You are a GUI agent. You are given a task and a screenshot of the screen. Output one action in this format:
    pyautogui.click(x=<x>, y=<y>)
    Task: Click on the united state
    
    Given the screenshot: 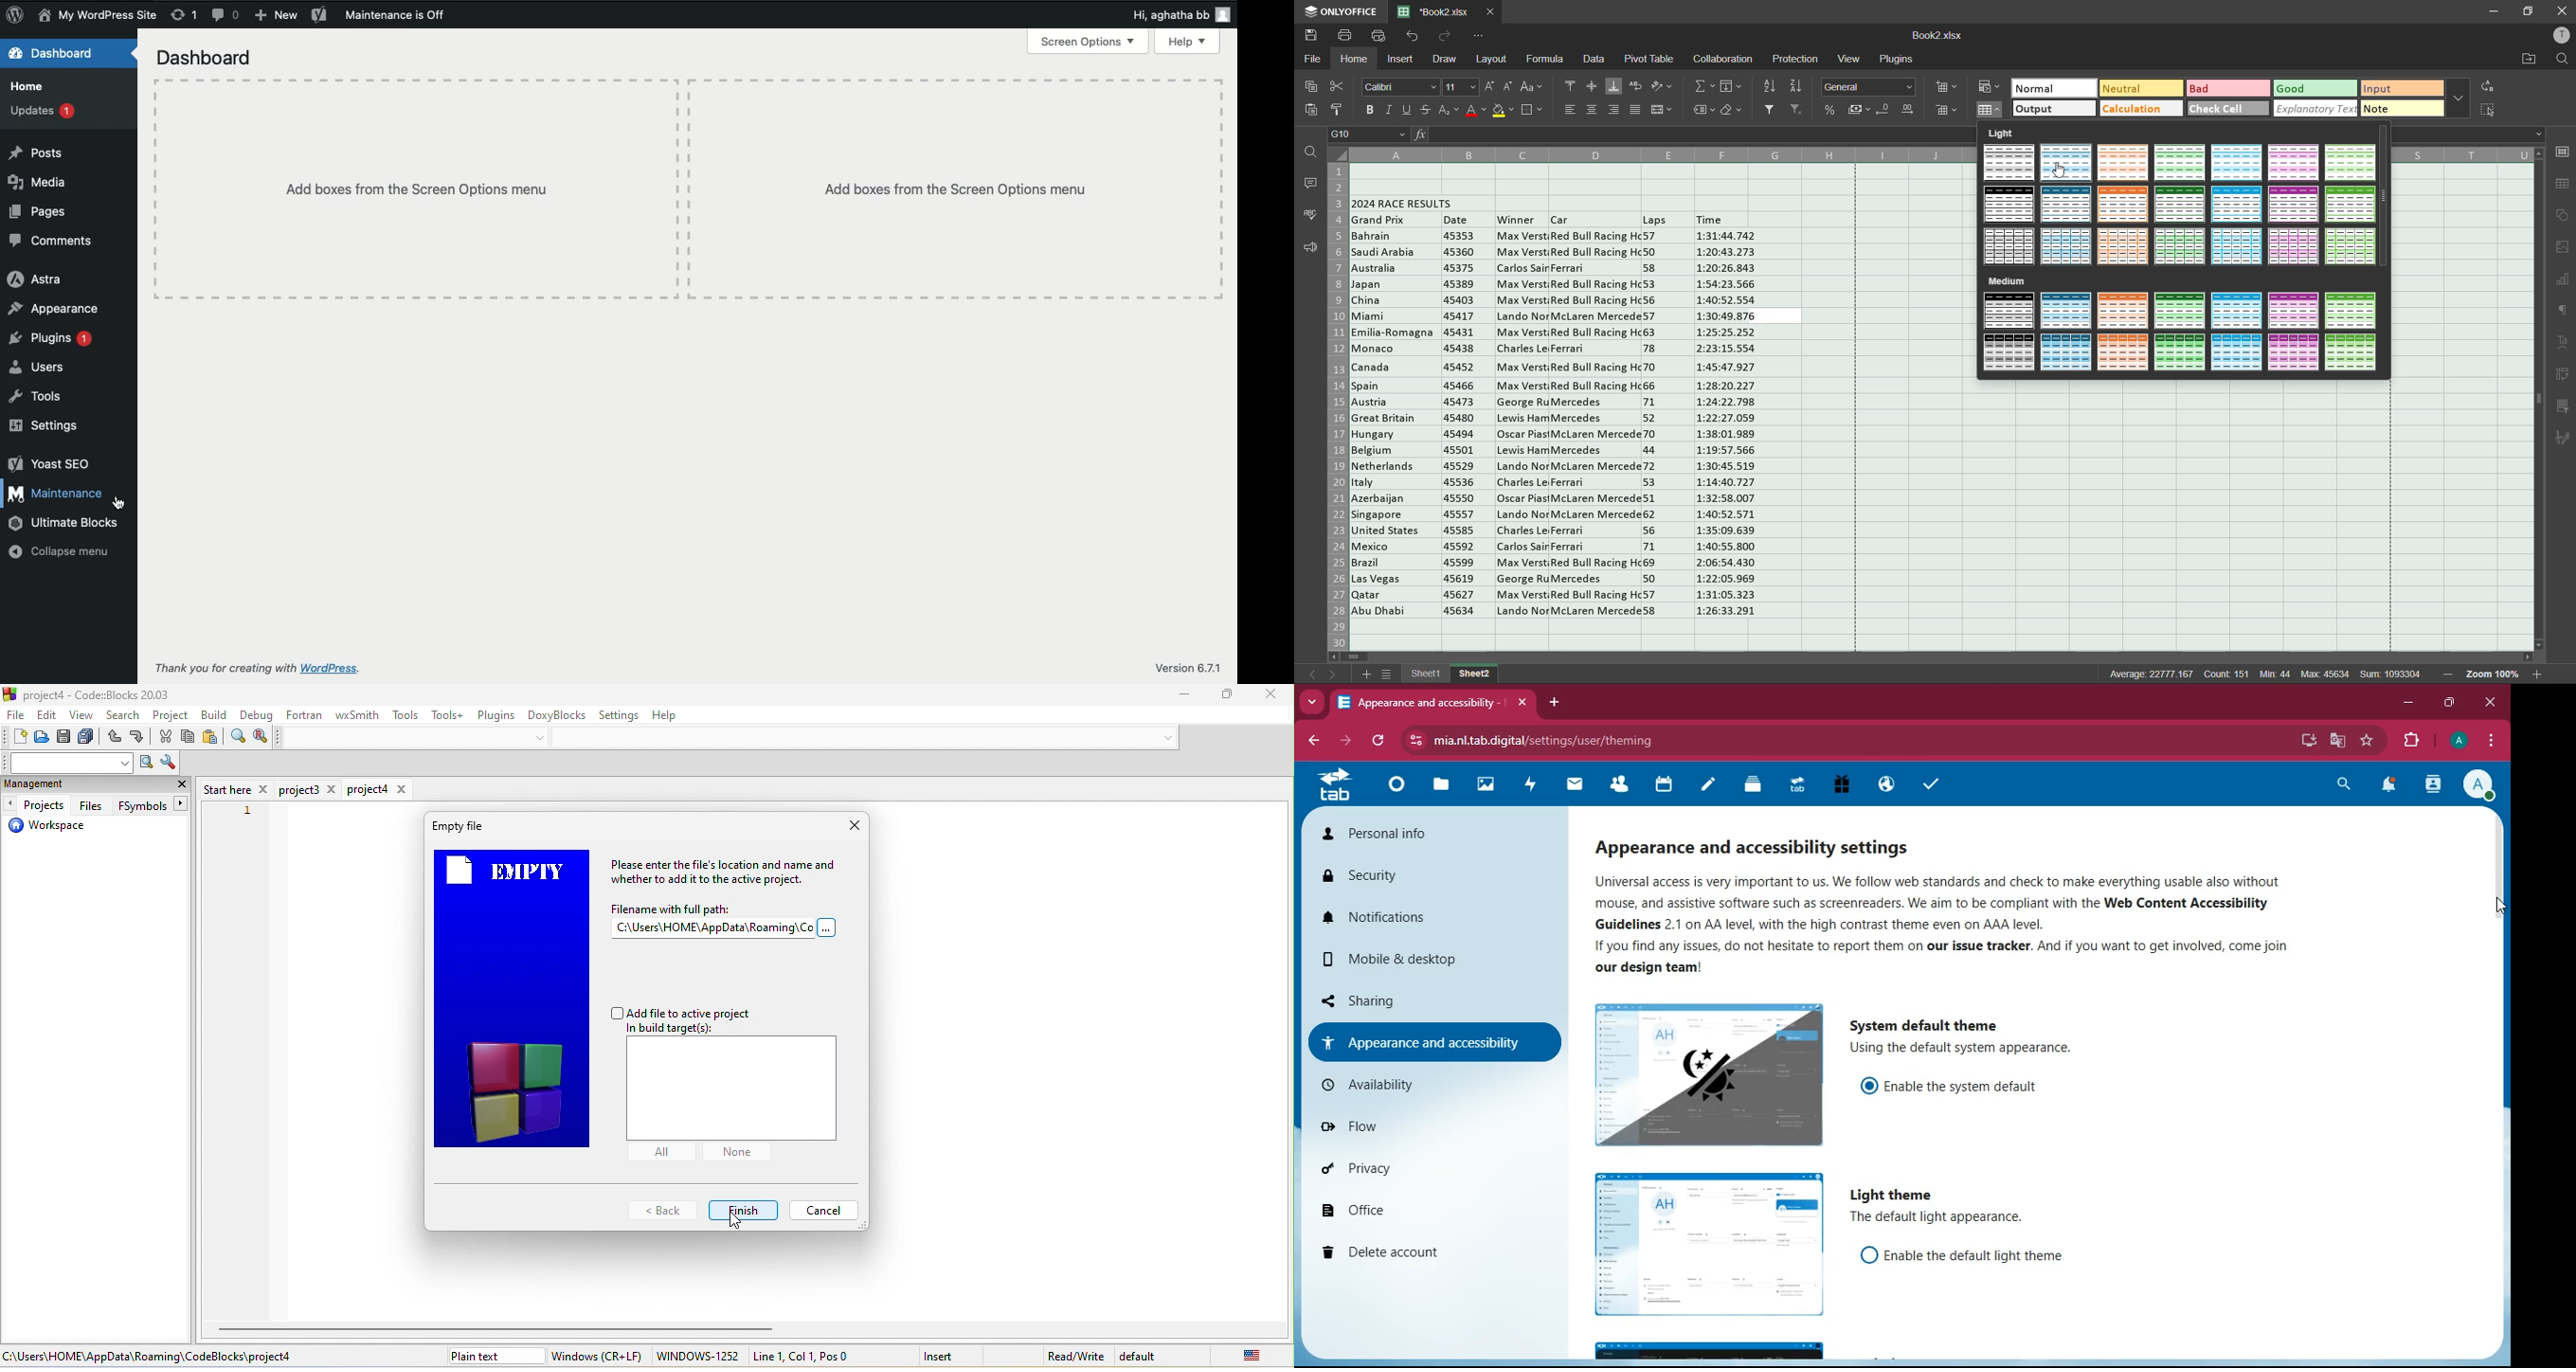 What is the action you would take?
    pyautogui.click(x=1238, y=1355)
    